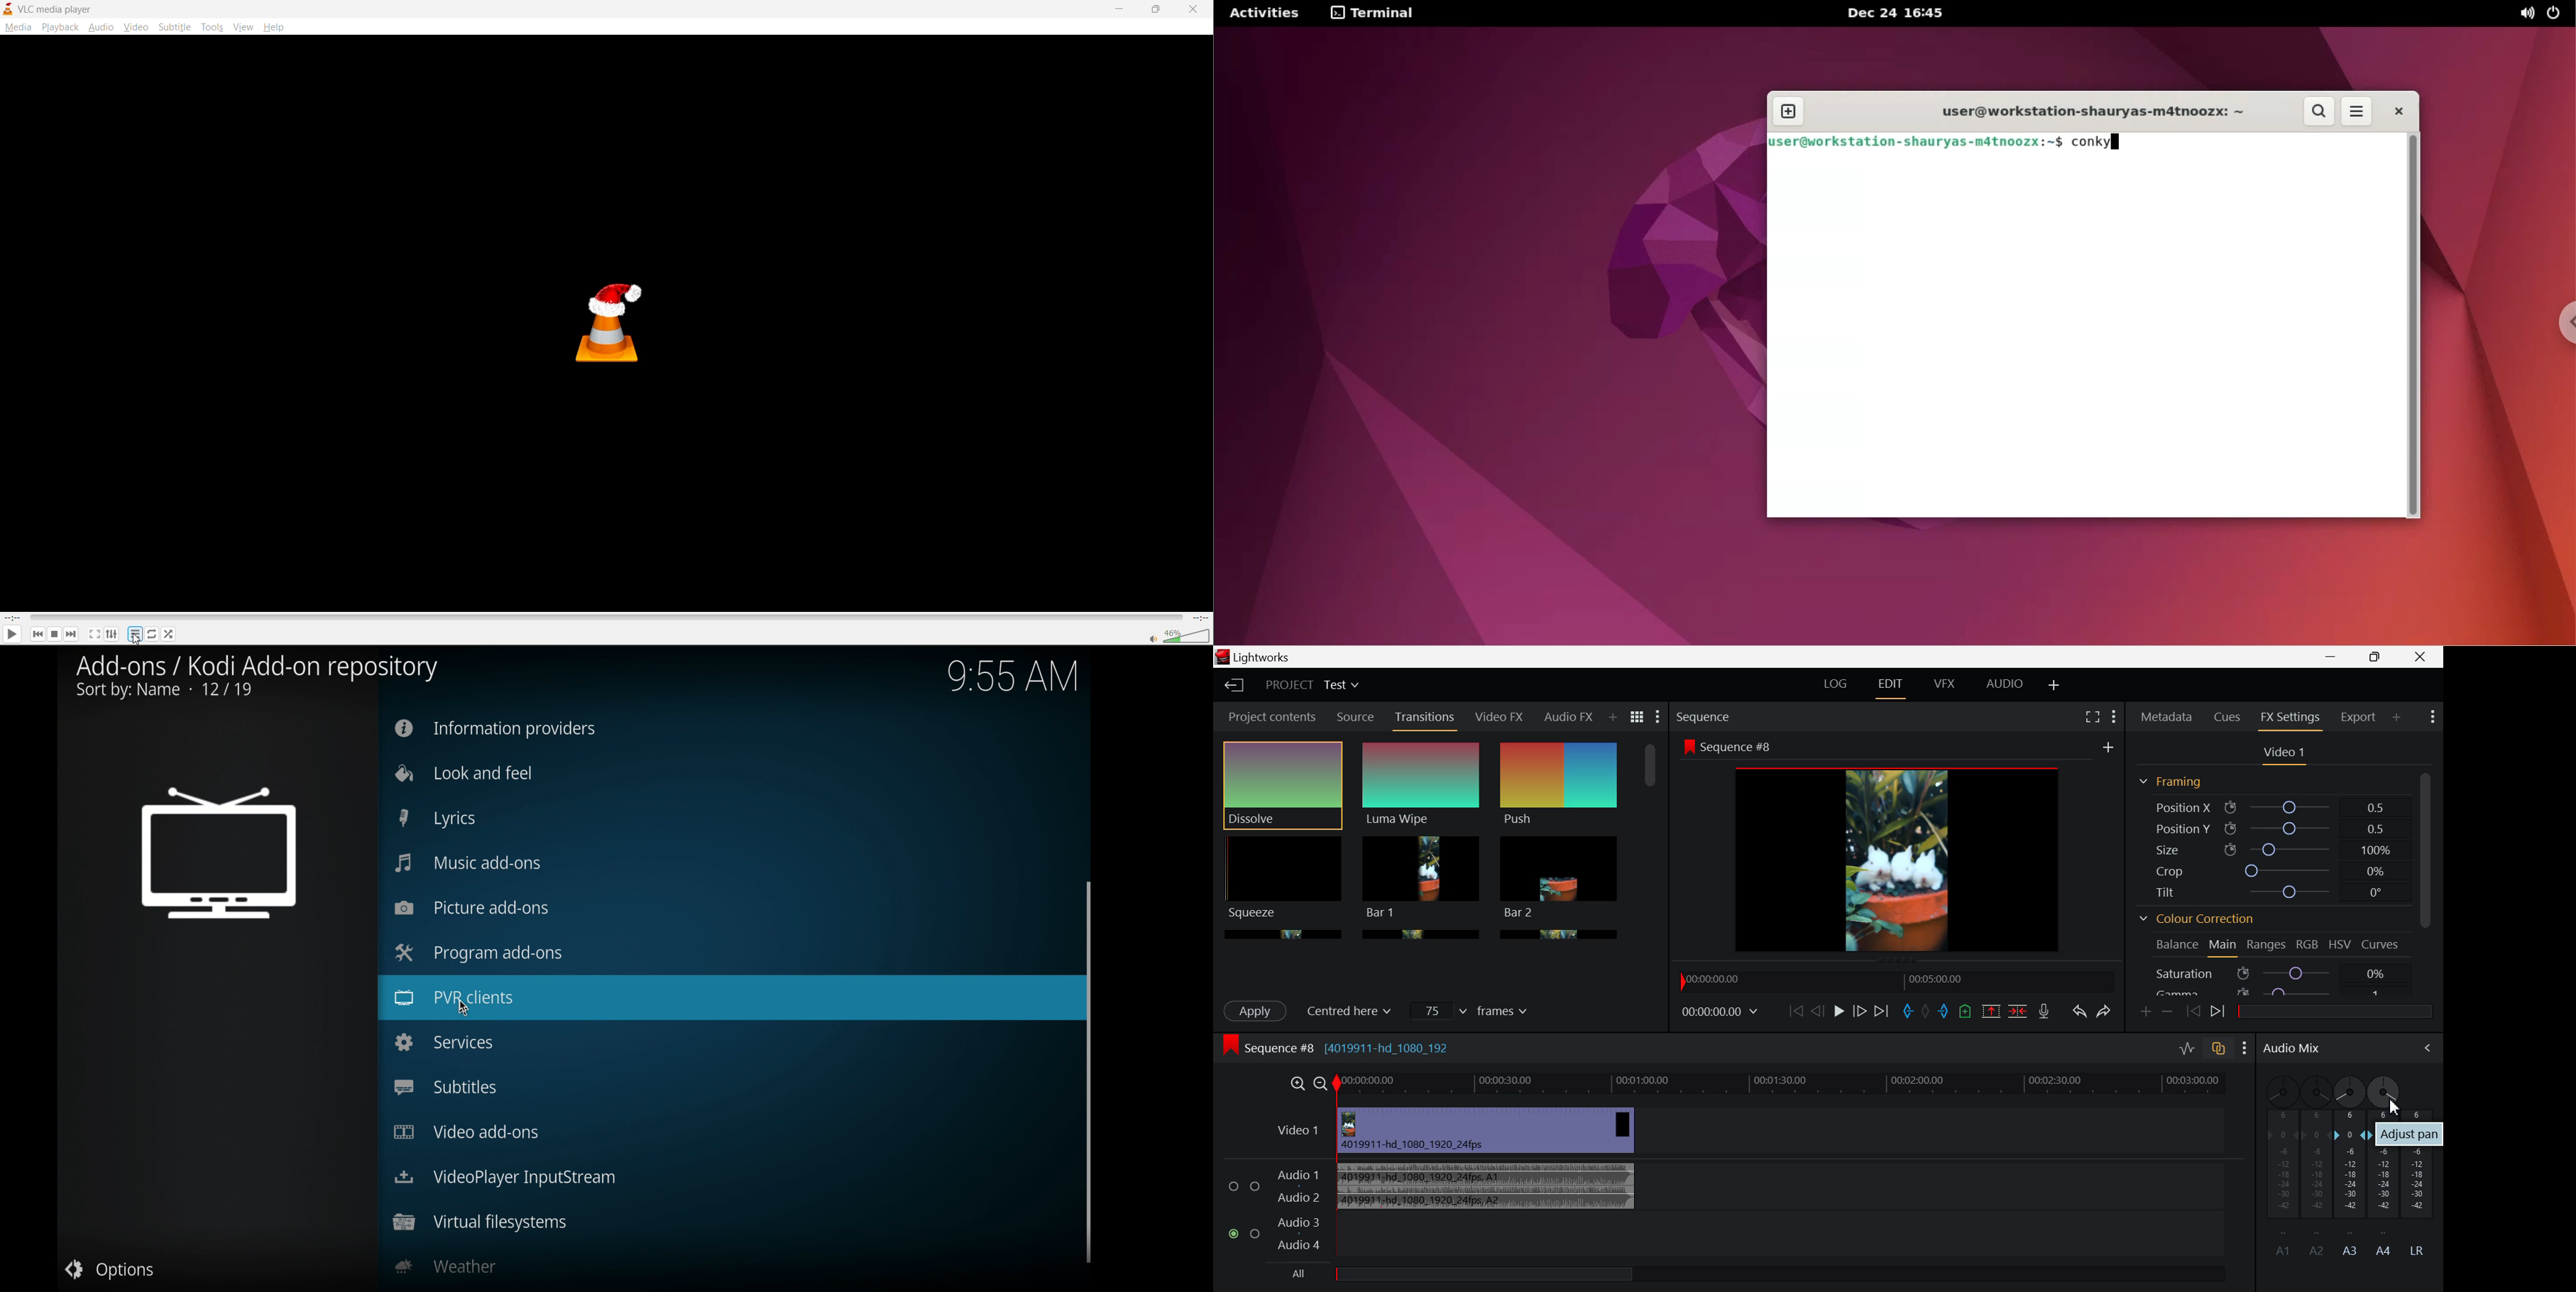 The image size is (2576, 1316). Describe the element at coordinates (1306, 1084) in the screenshot. I see `Timeline Zoom In/Out` at that location.